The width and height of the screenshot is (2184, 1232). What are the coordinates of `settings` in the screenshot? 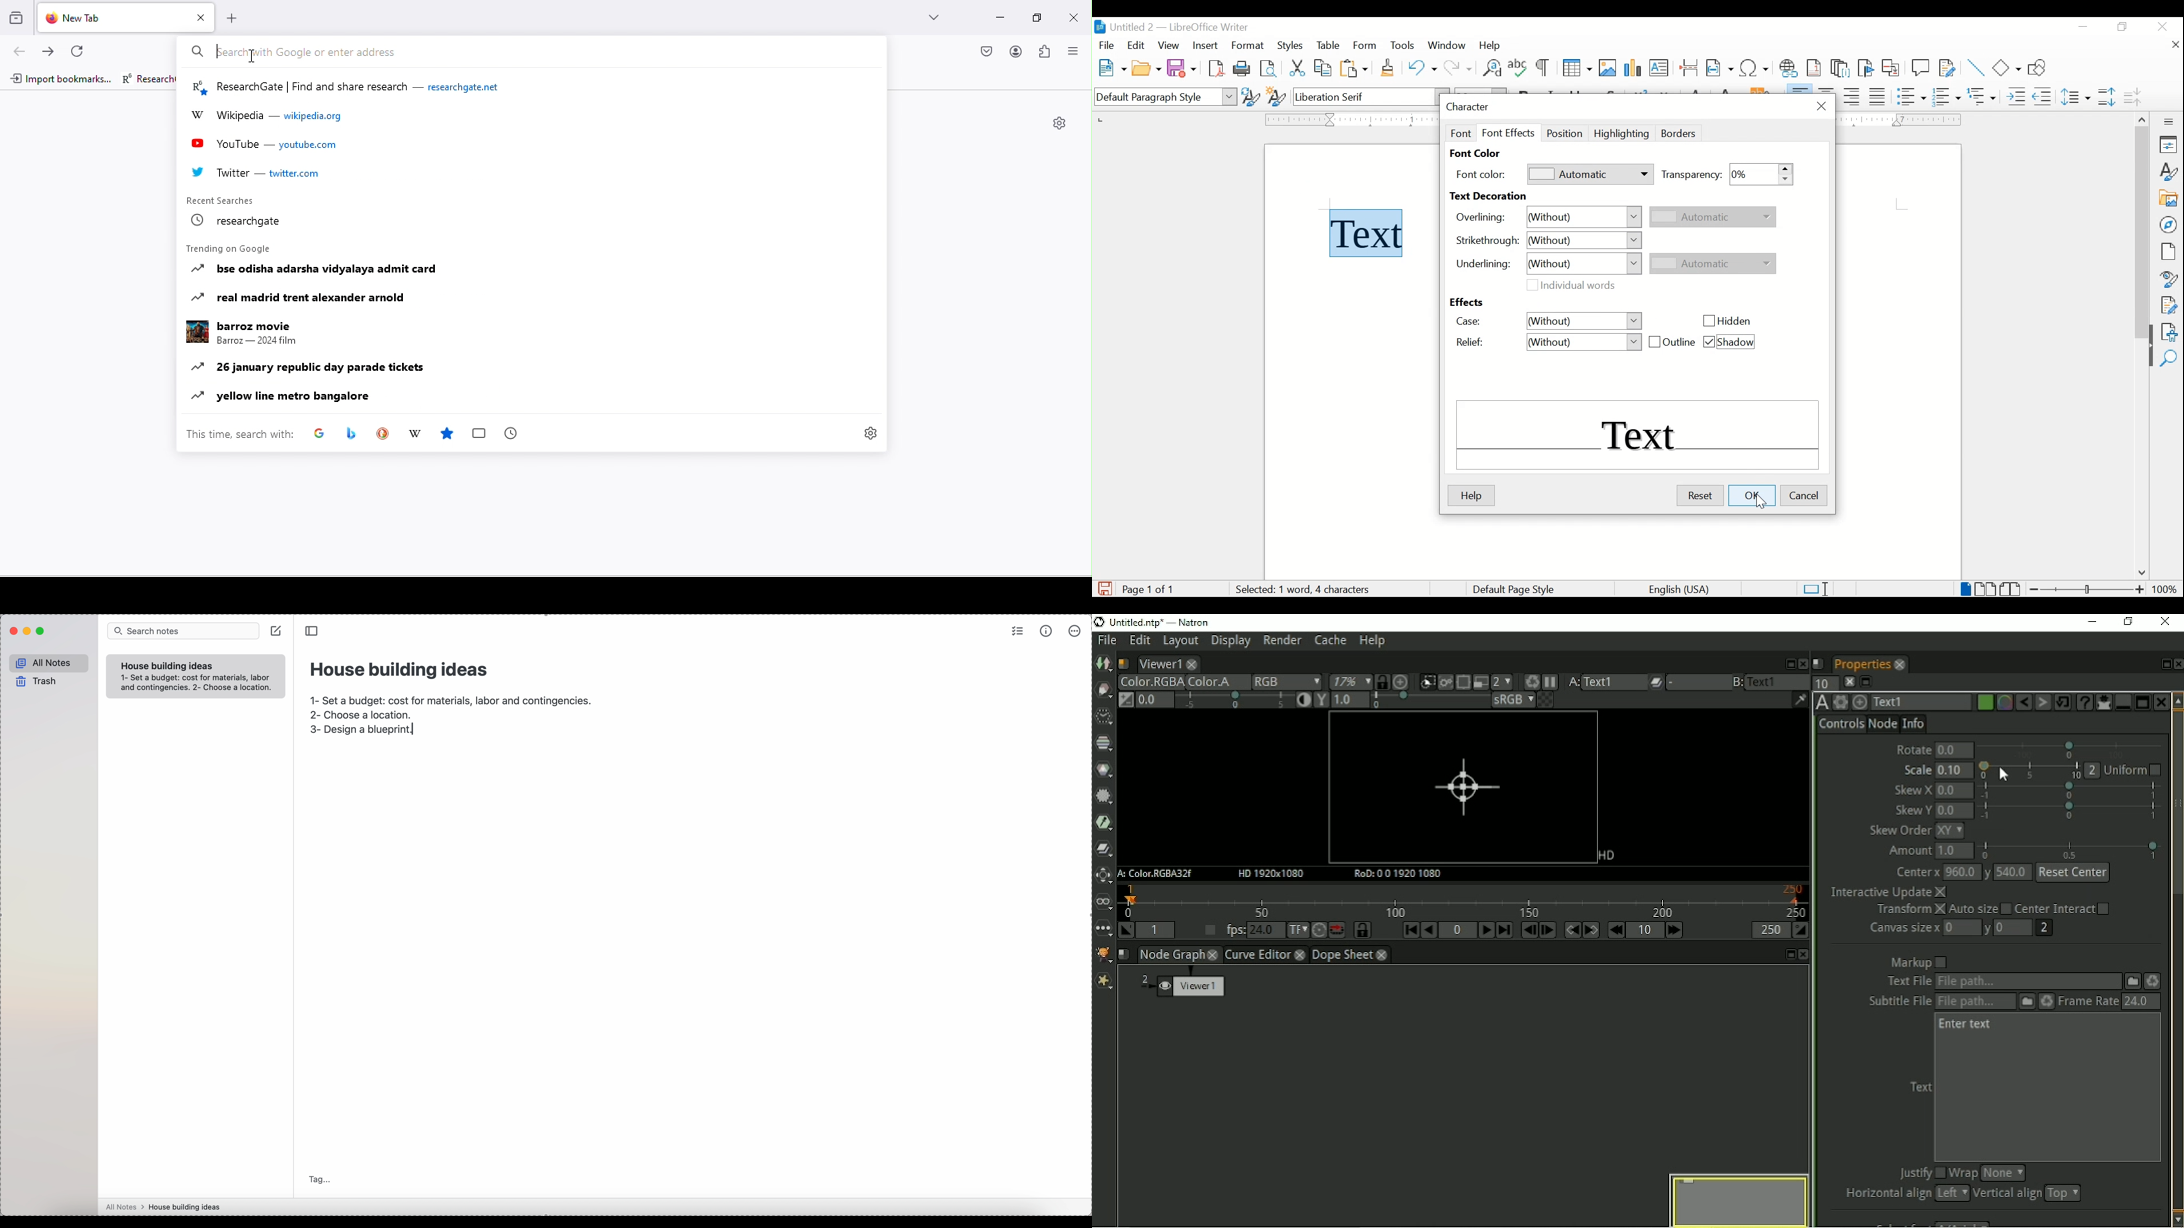 It's located at (865, 432).